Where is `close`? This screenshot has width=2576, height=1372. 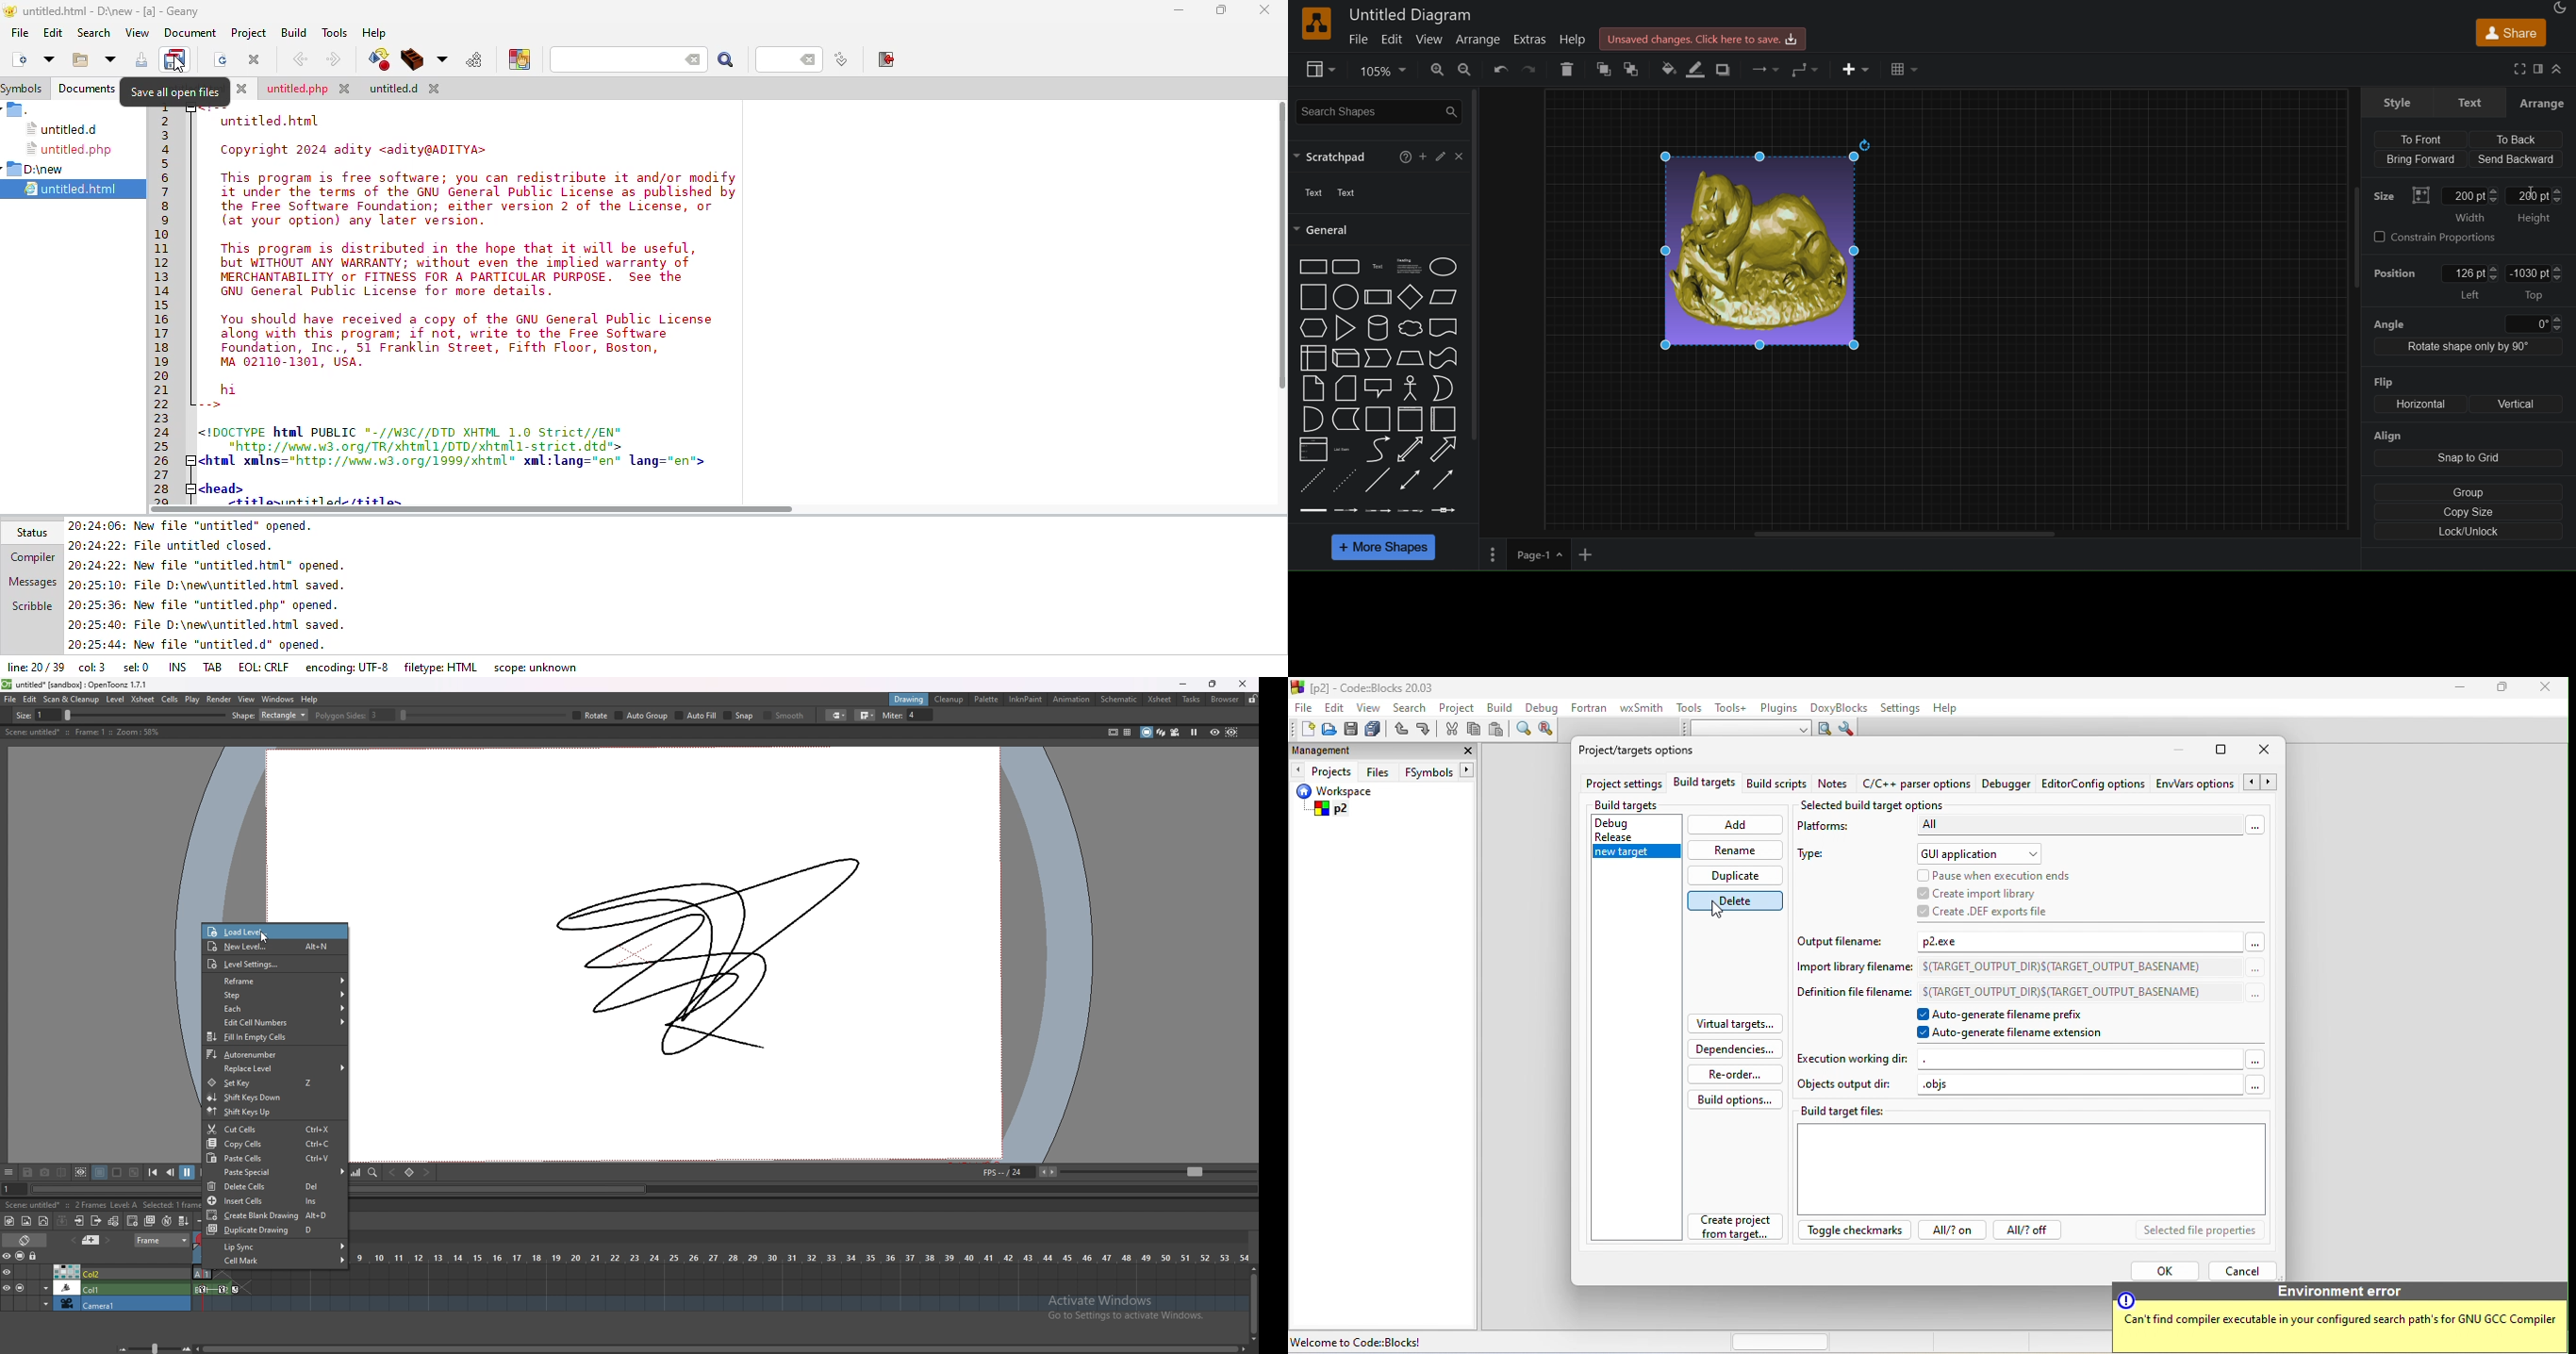 close is located at coordinates (2267, 752).